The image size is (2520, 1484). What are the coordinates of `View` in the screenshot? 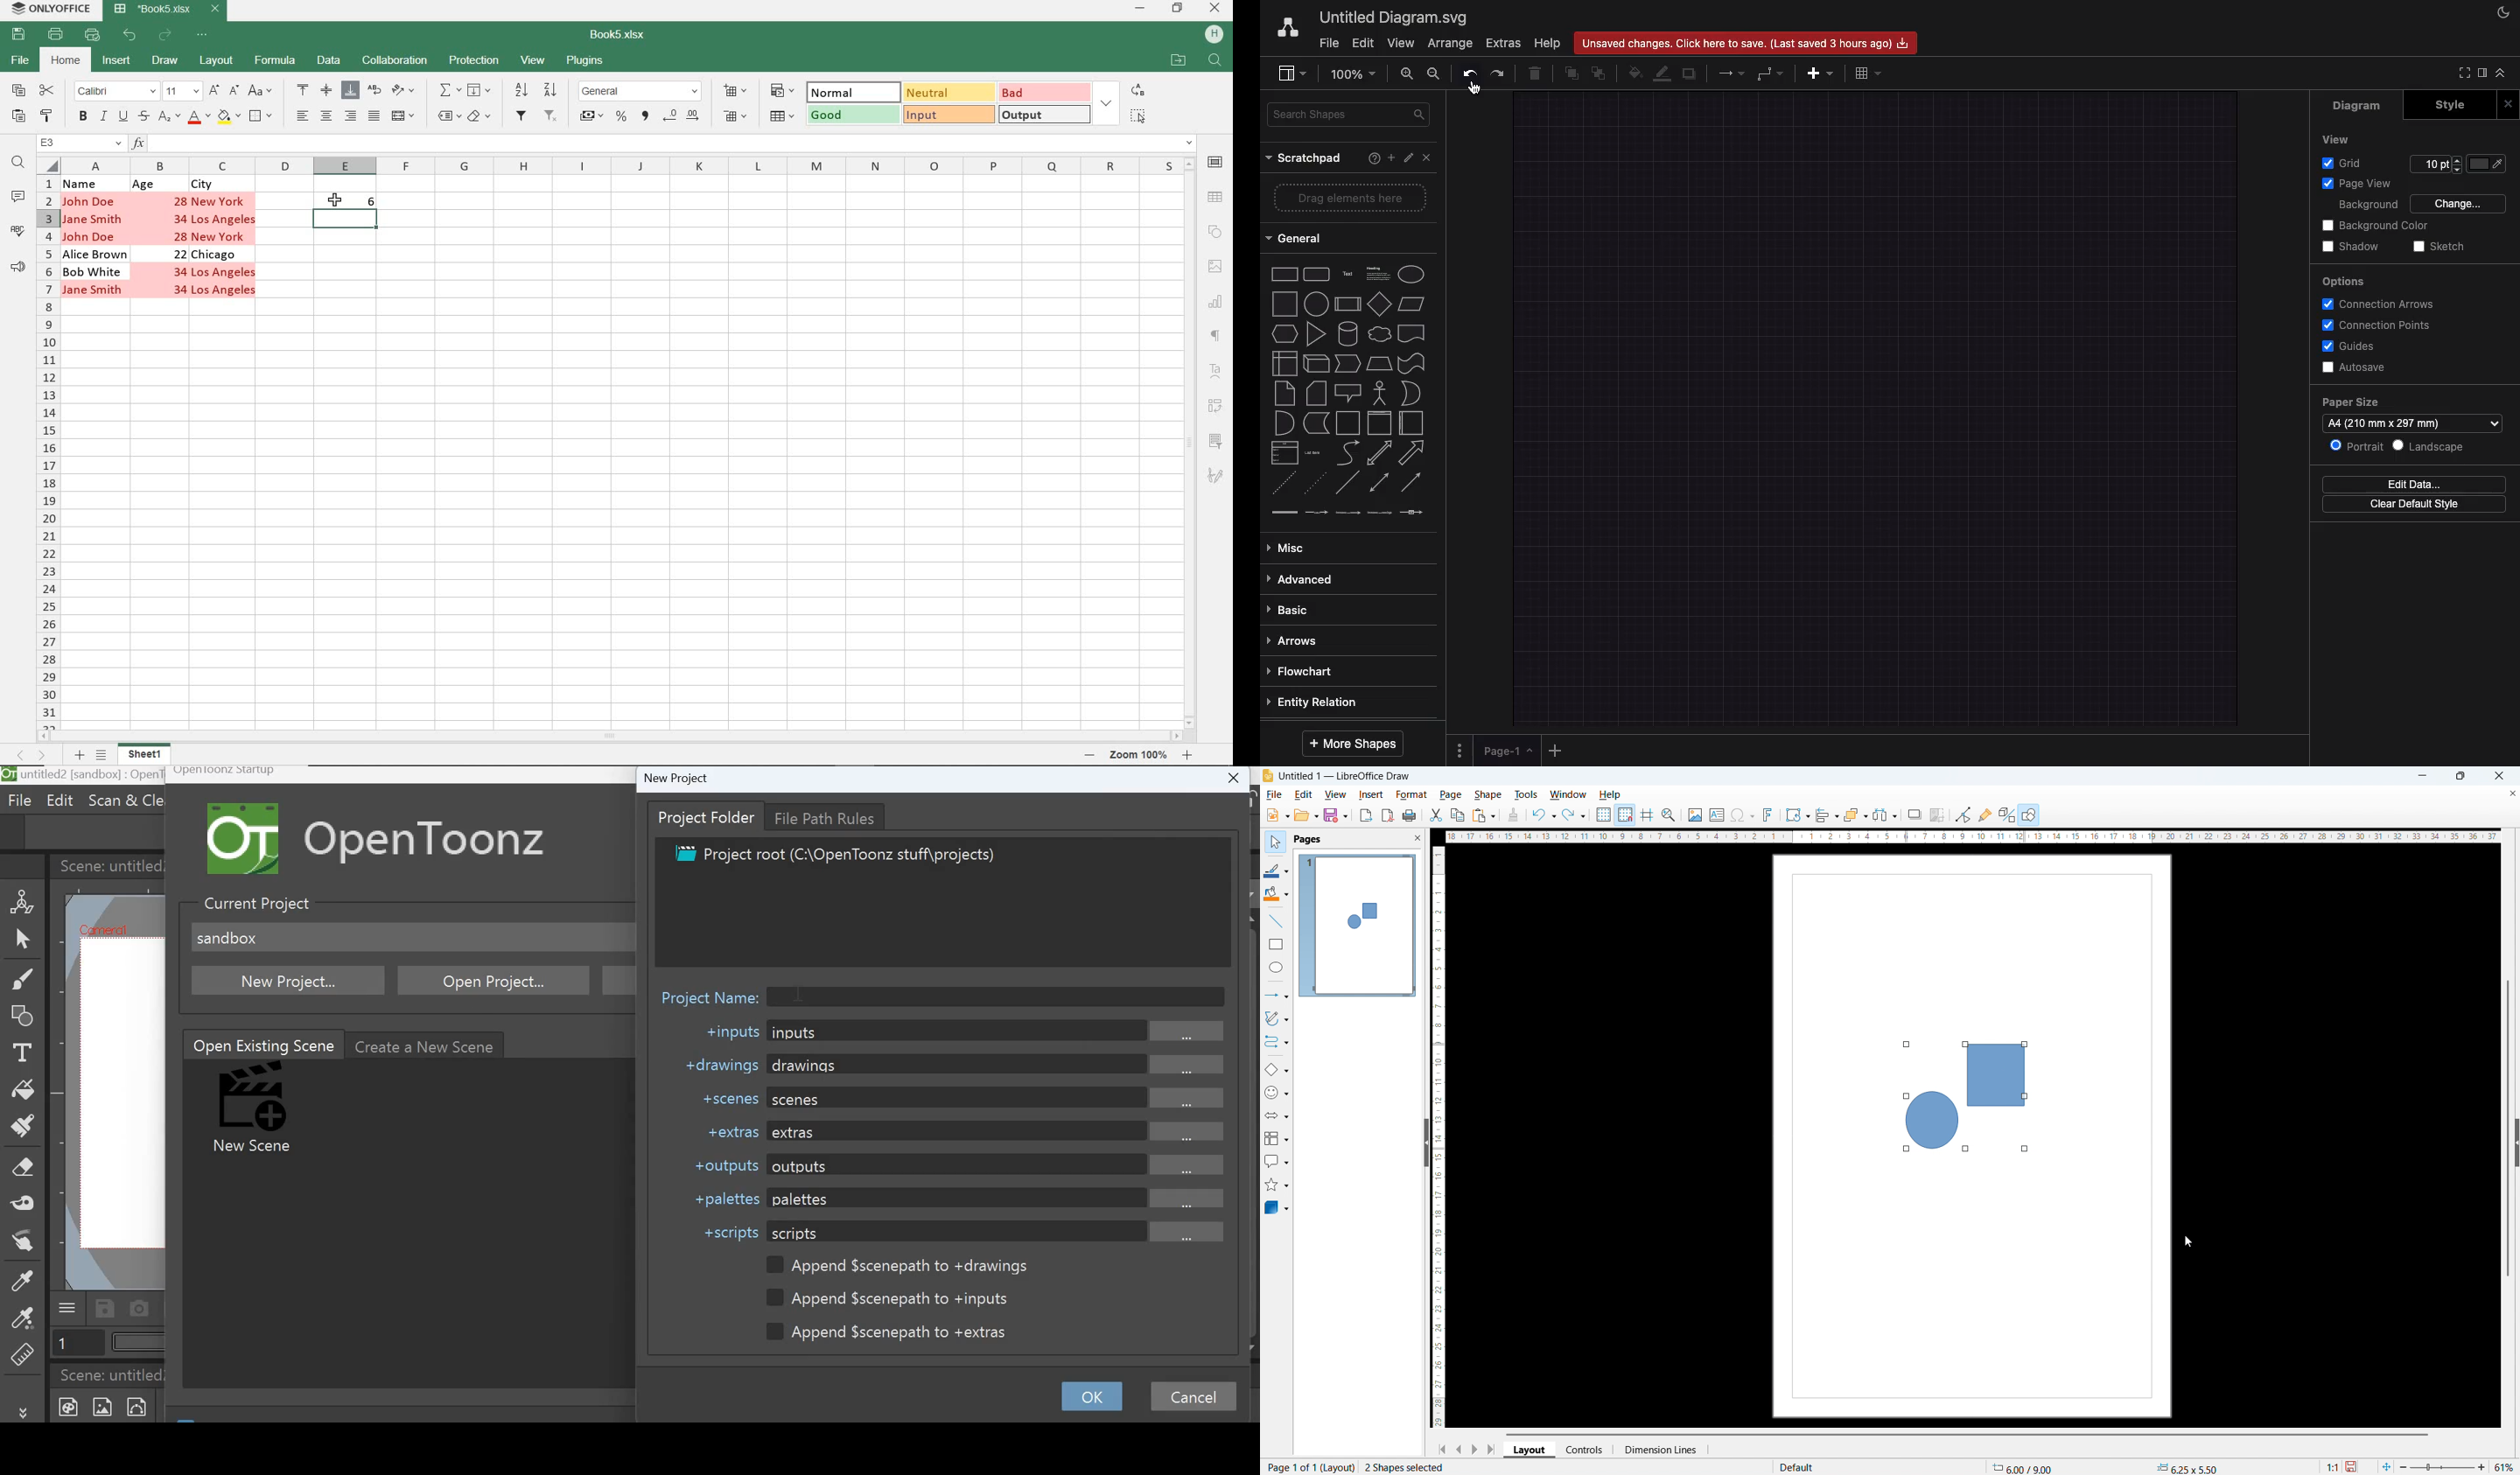 It's located at (2334, 139).